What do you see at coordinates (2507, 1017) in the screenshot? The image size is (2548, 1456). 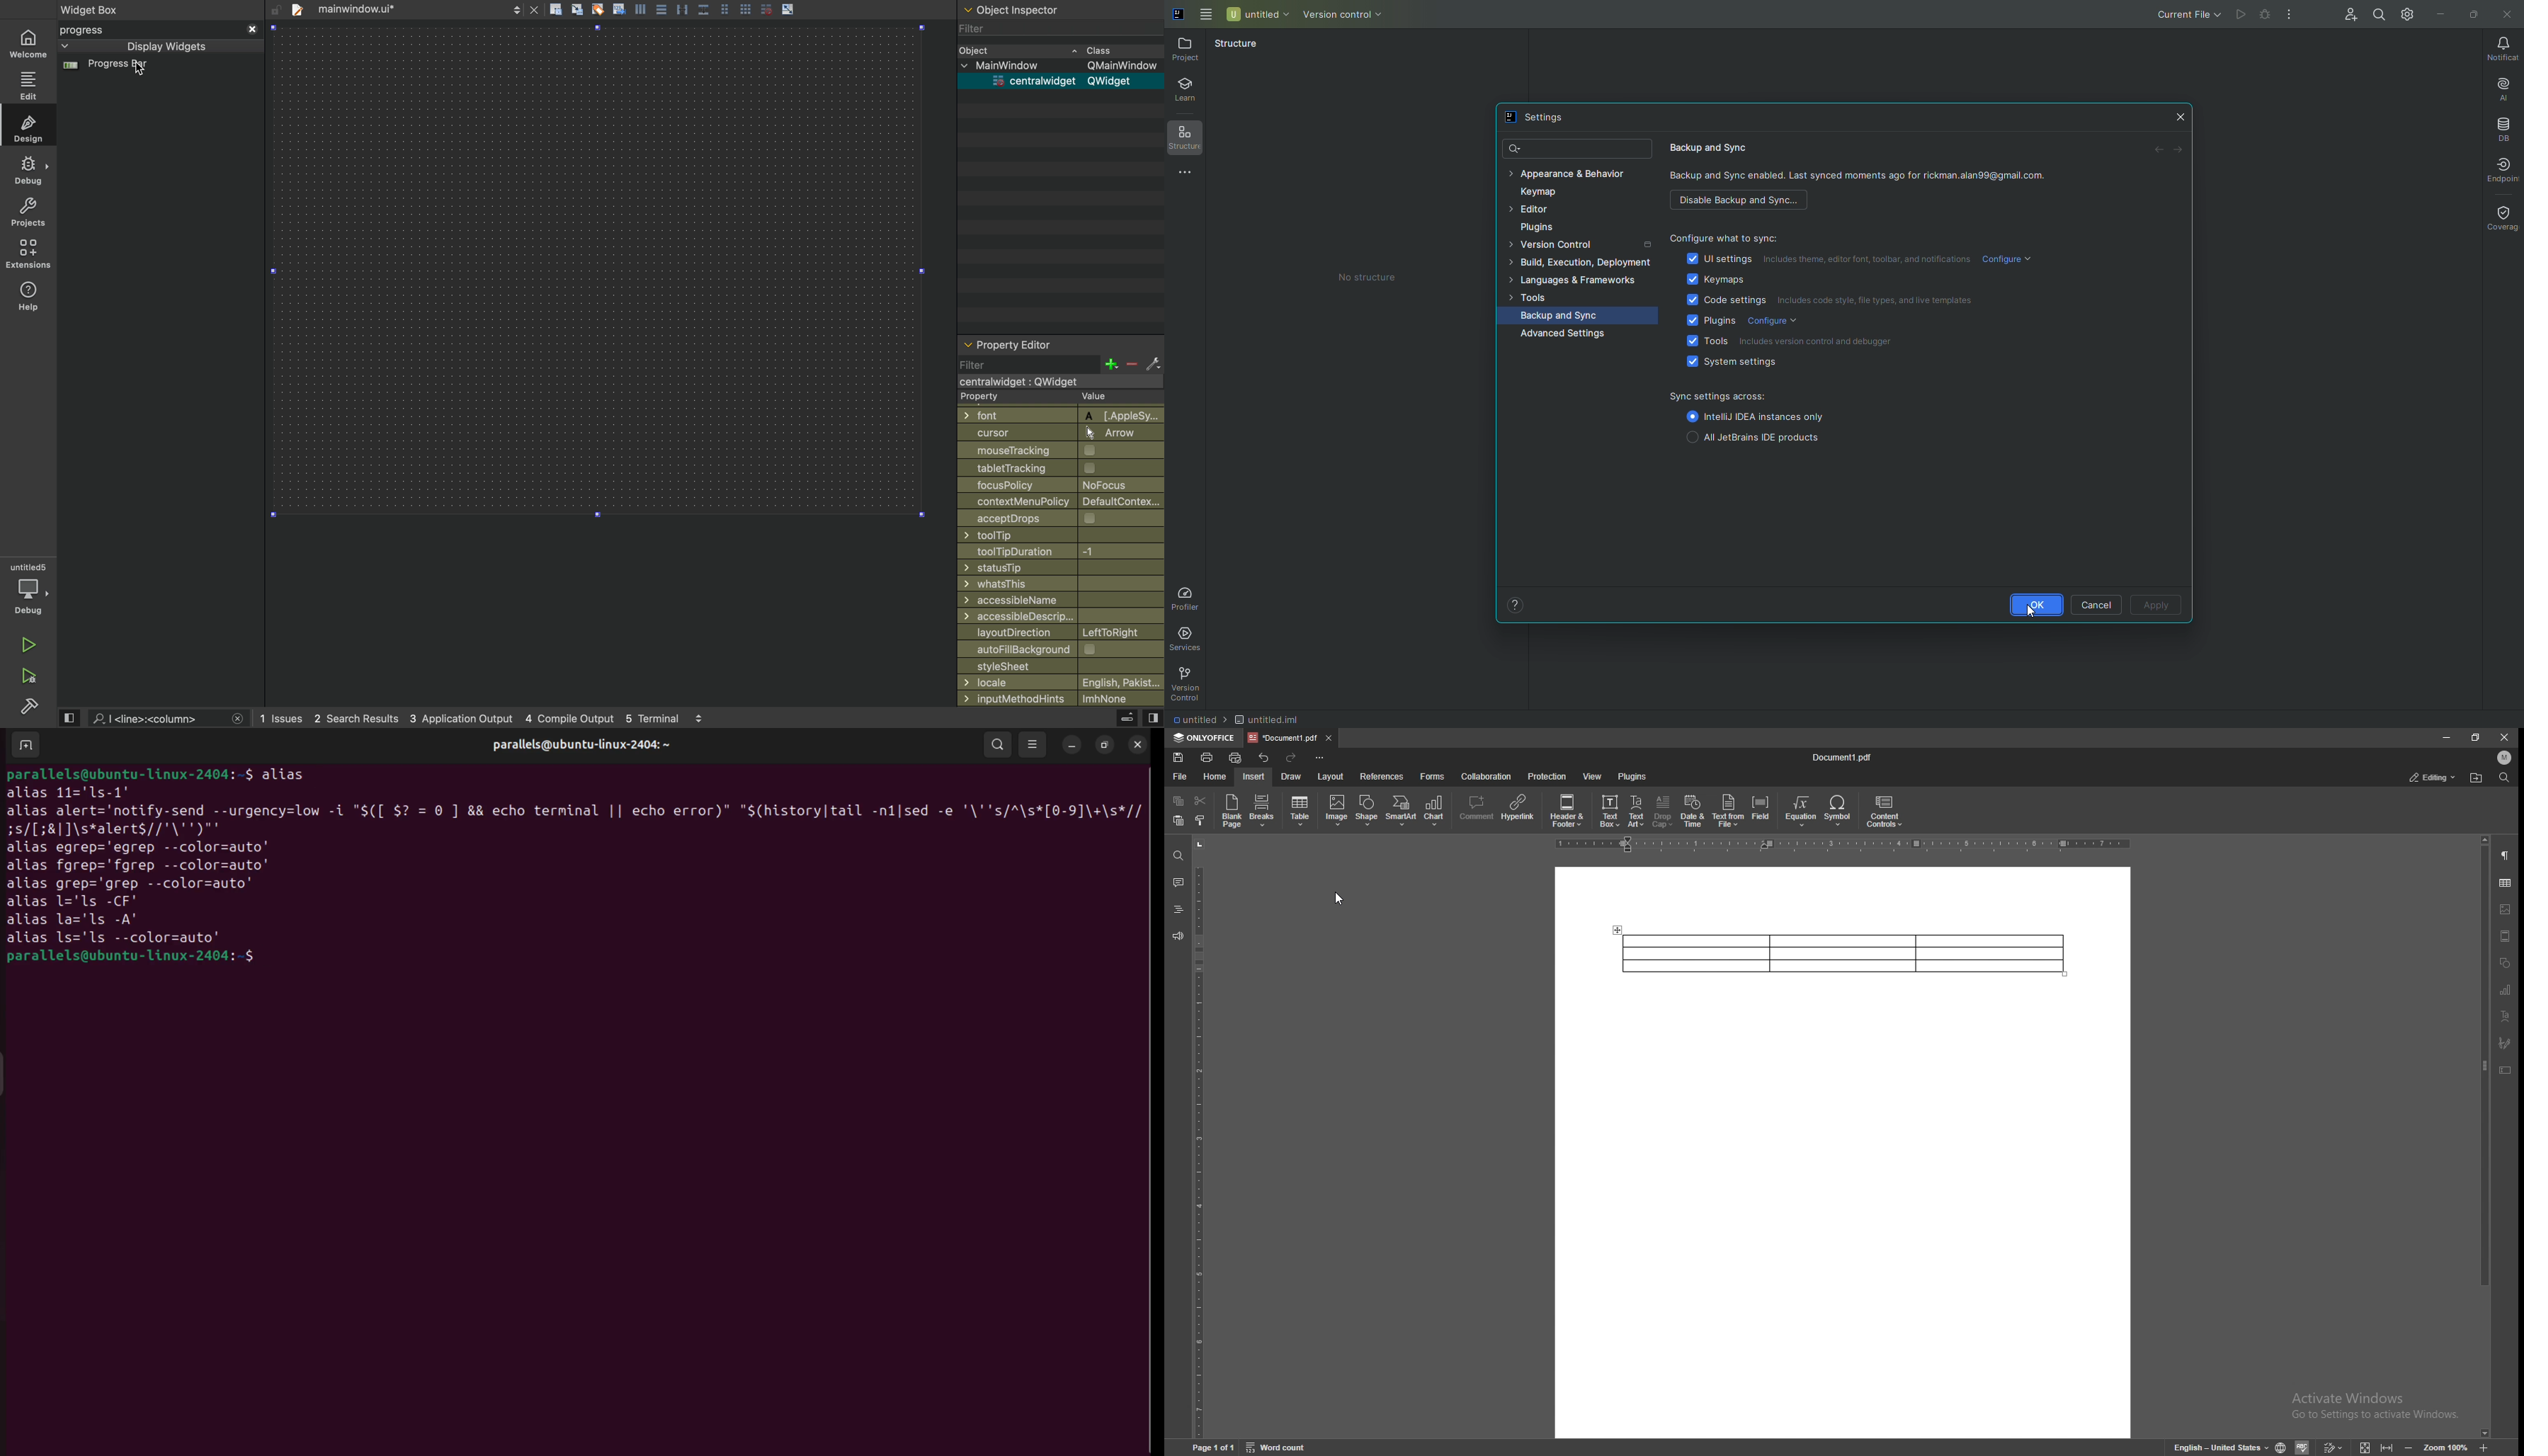 I see `text art` at bounding box center [2507, 1017].